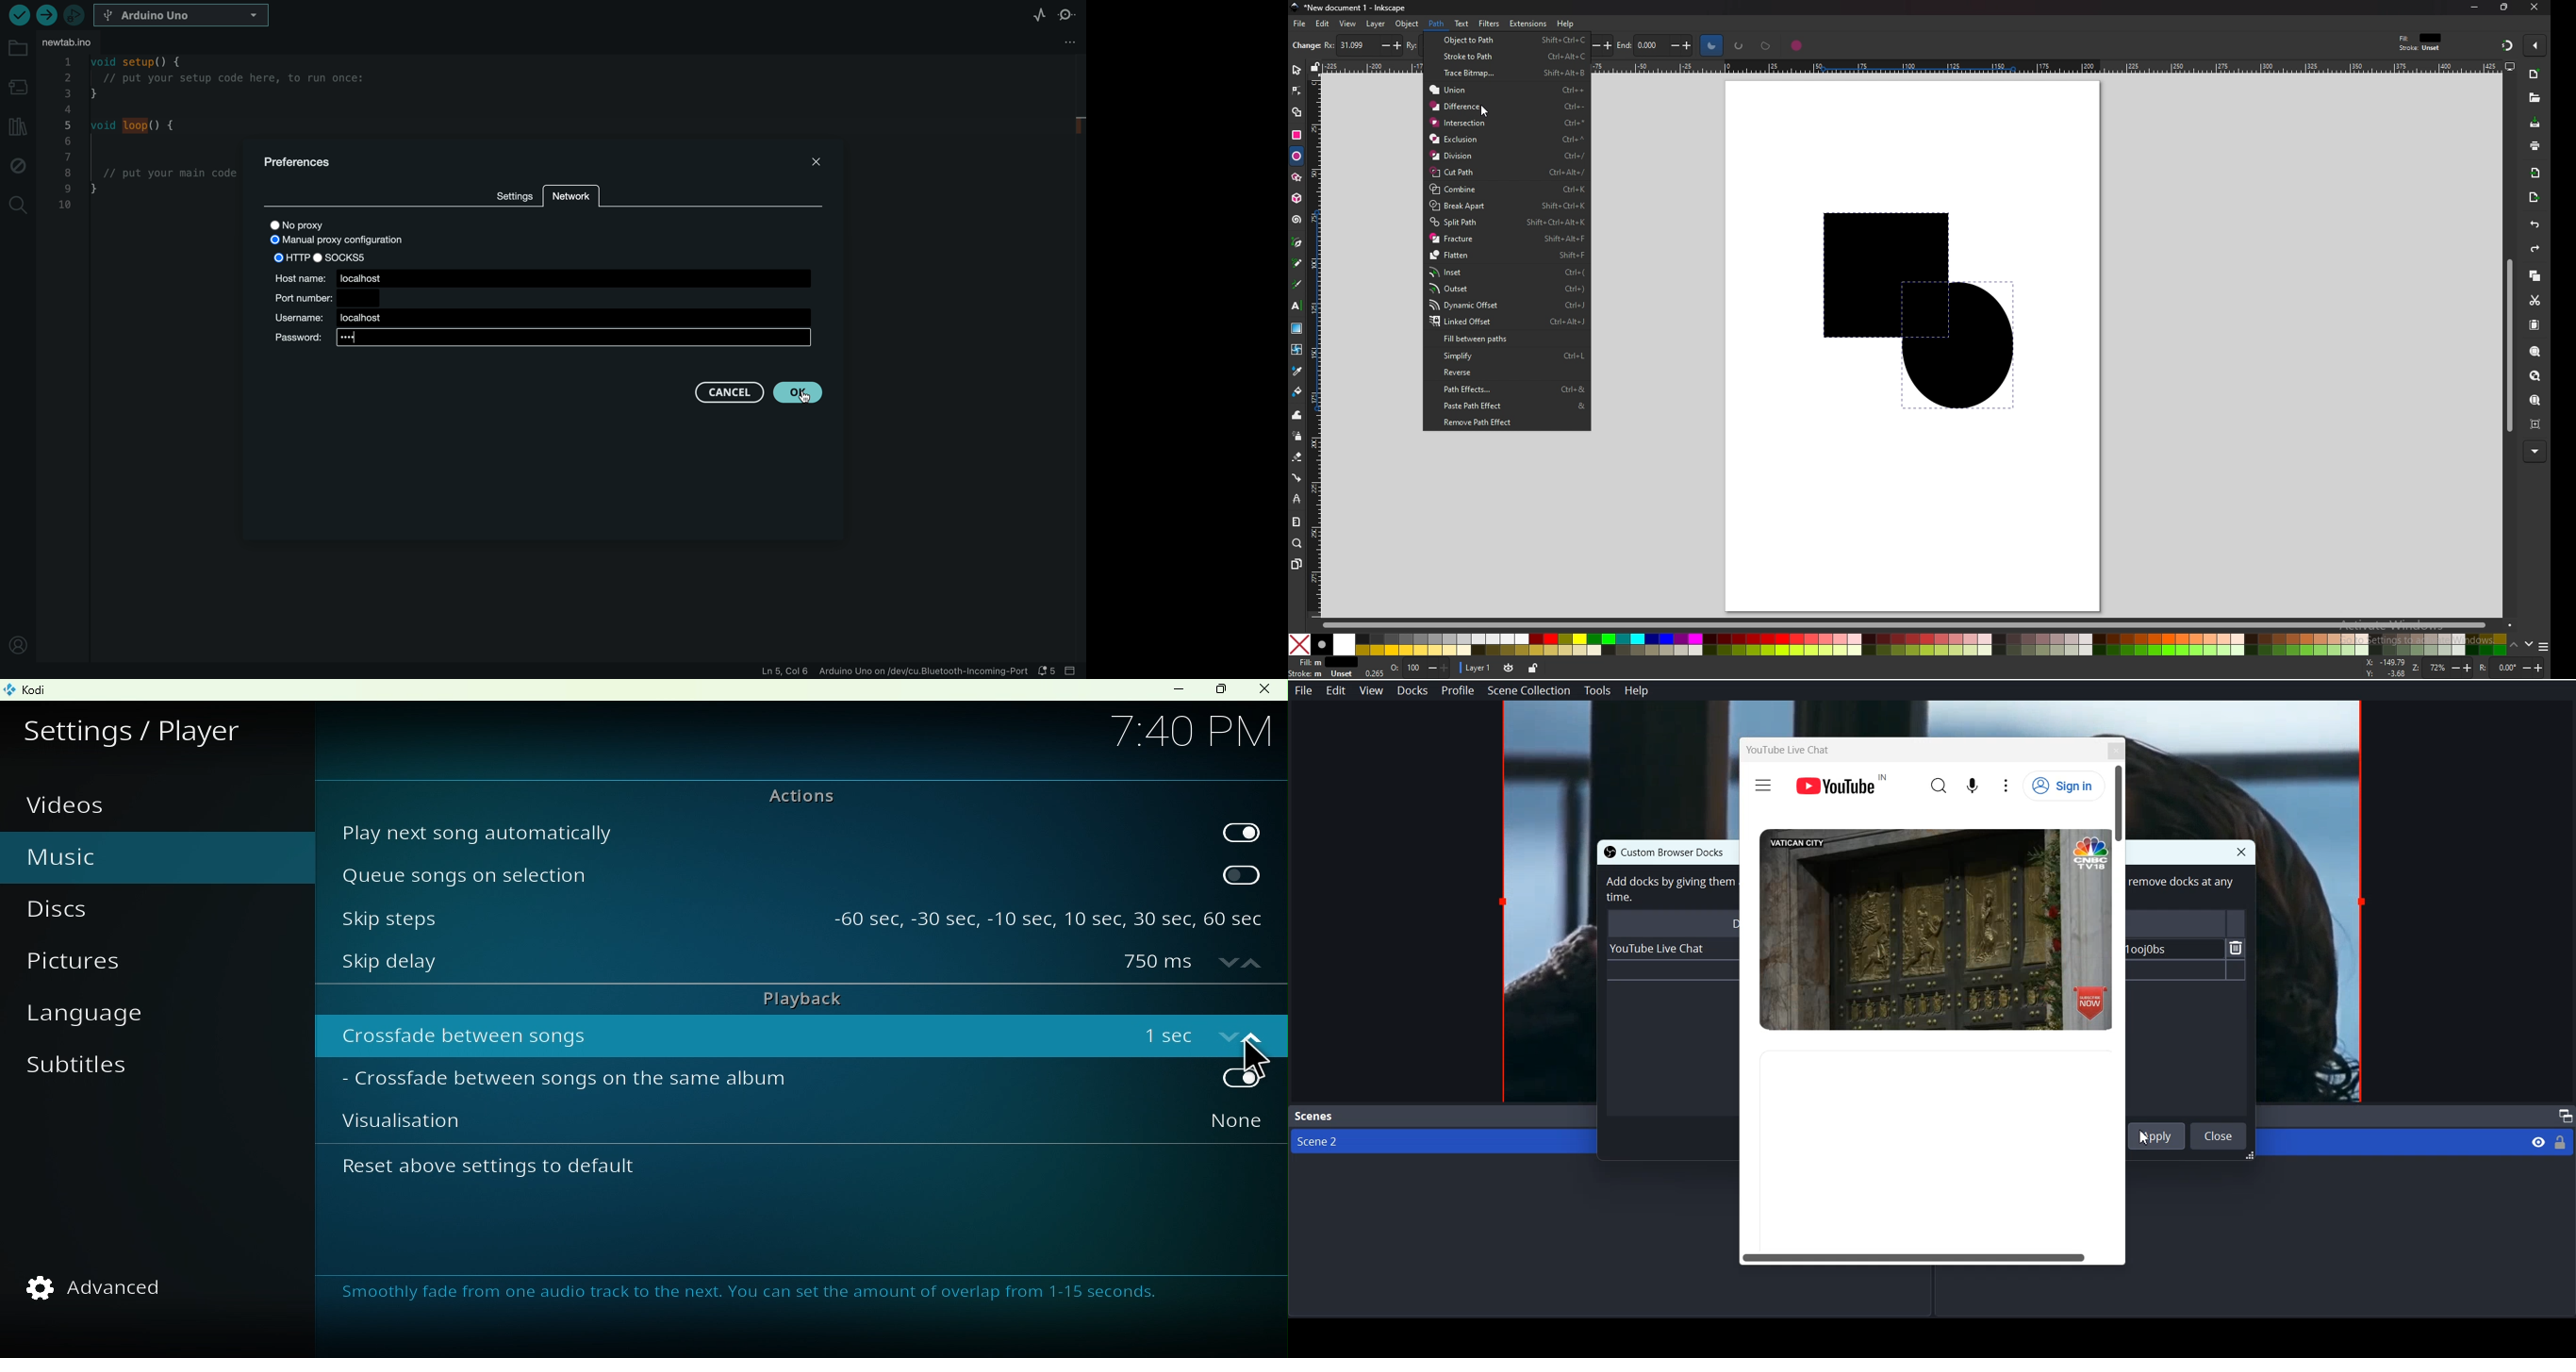  What do you see at coordinates (1513, 73) in the screenshot?
I see `Trace Bitmap.` at bounding box center [1513, 73].